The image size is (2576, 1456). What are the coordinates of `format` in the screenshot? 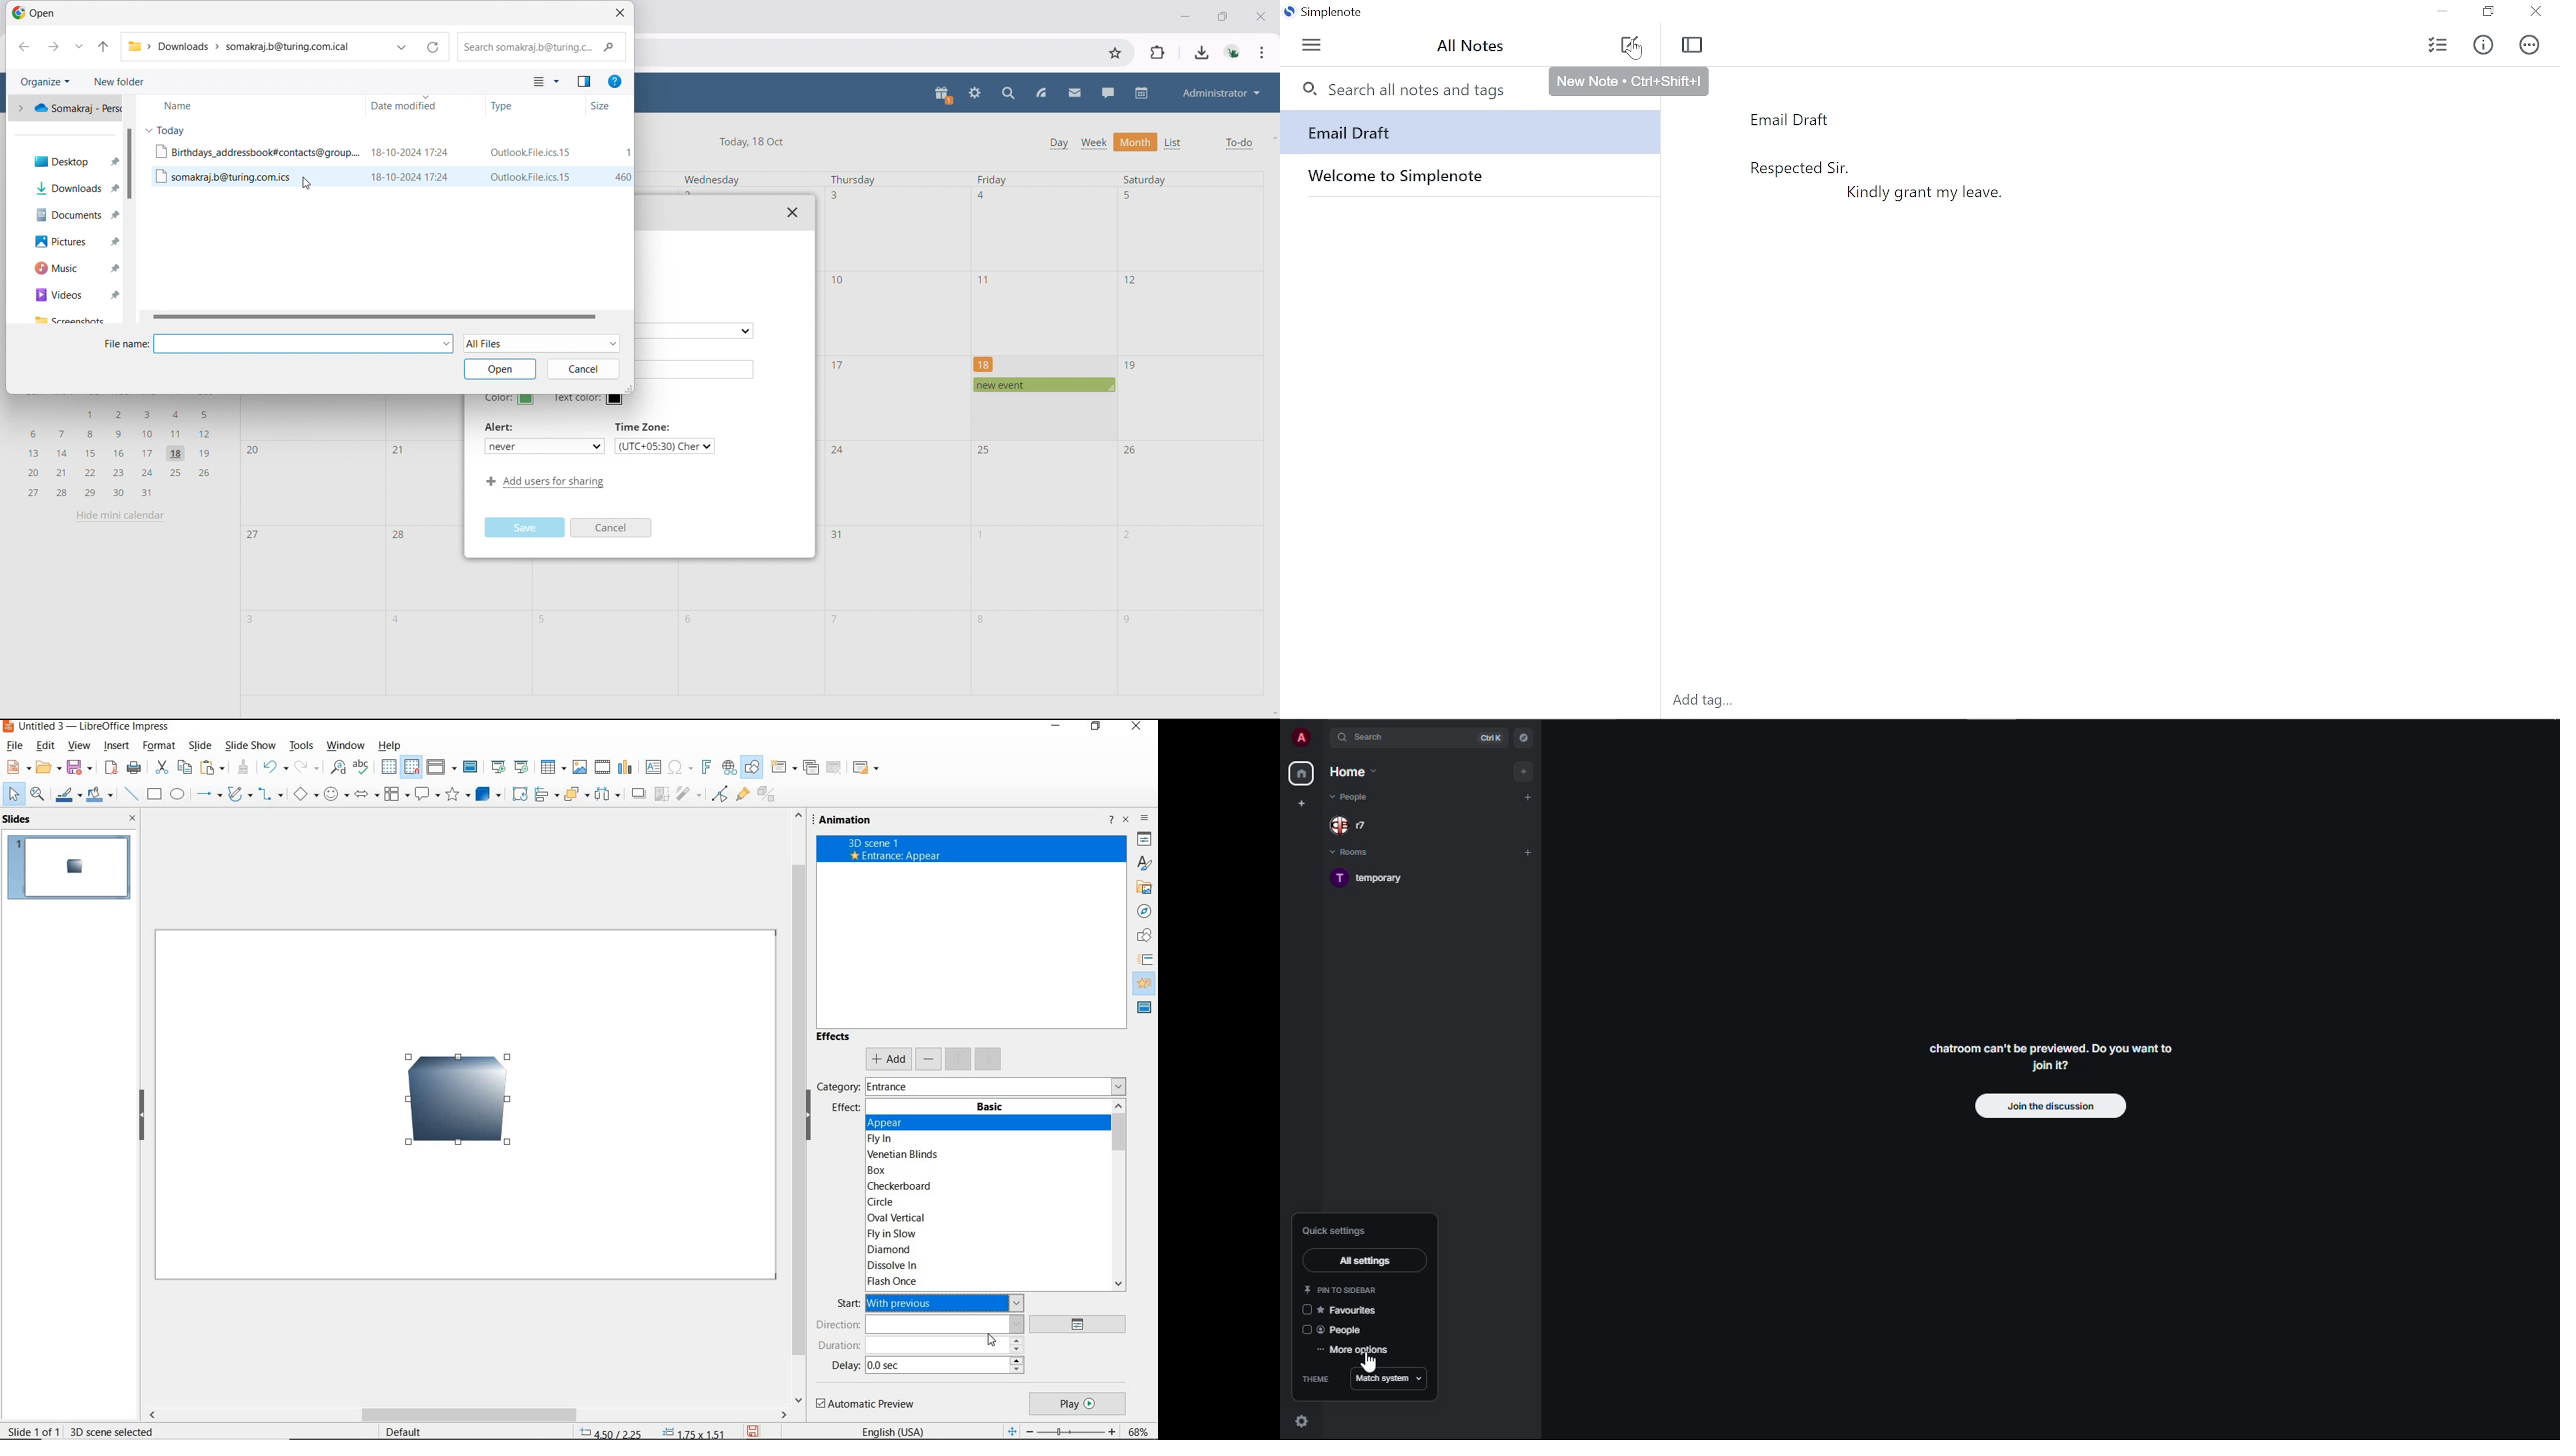 It's located at (157, 746).